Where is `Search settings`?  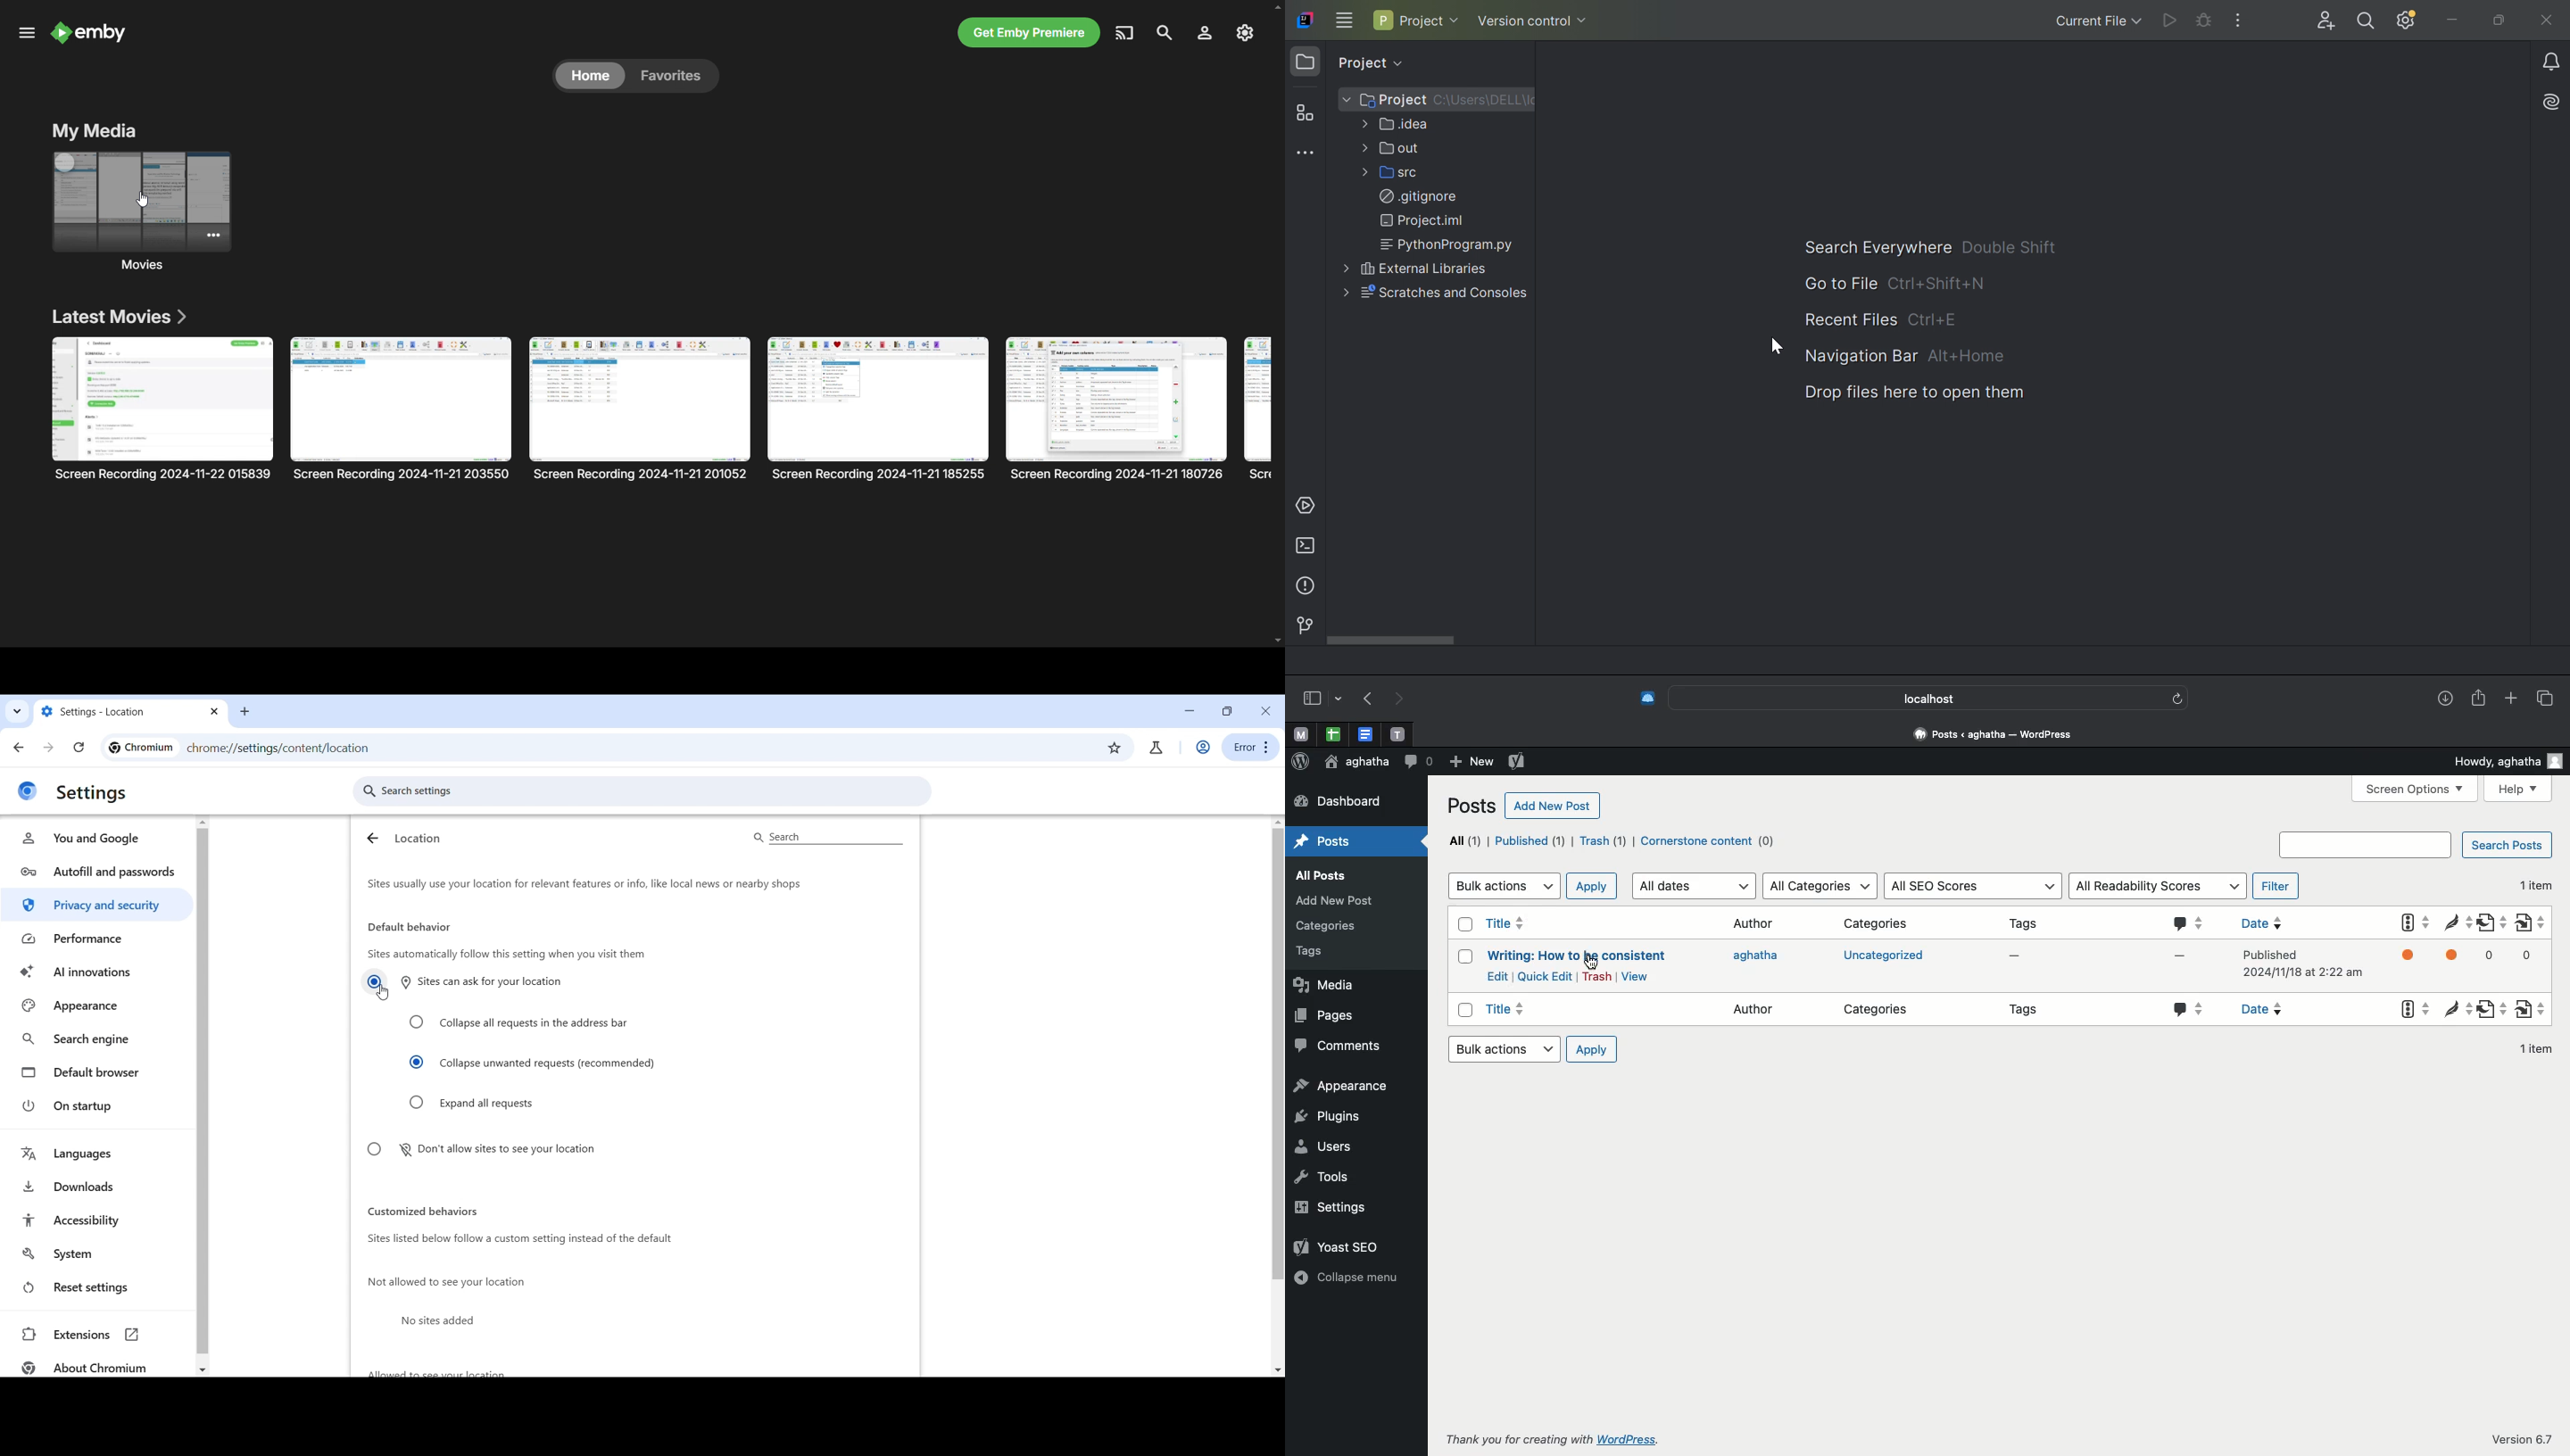
Search settings is located at coordinates (642, 791).